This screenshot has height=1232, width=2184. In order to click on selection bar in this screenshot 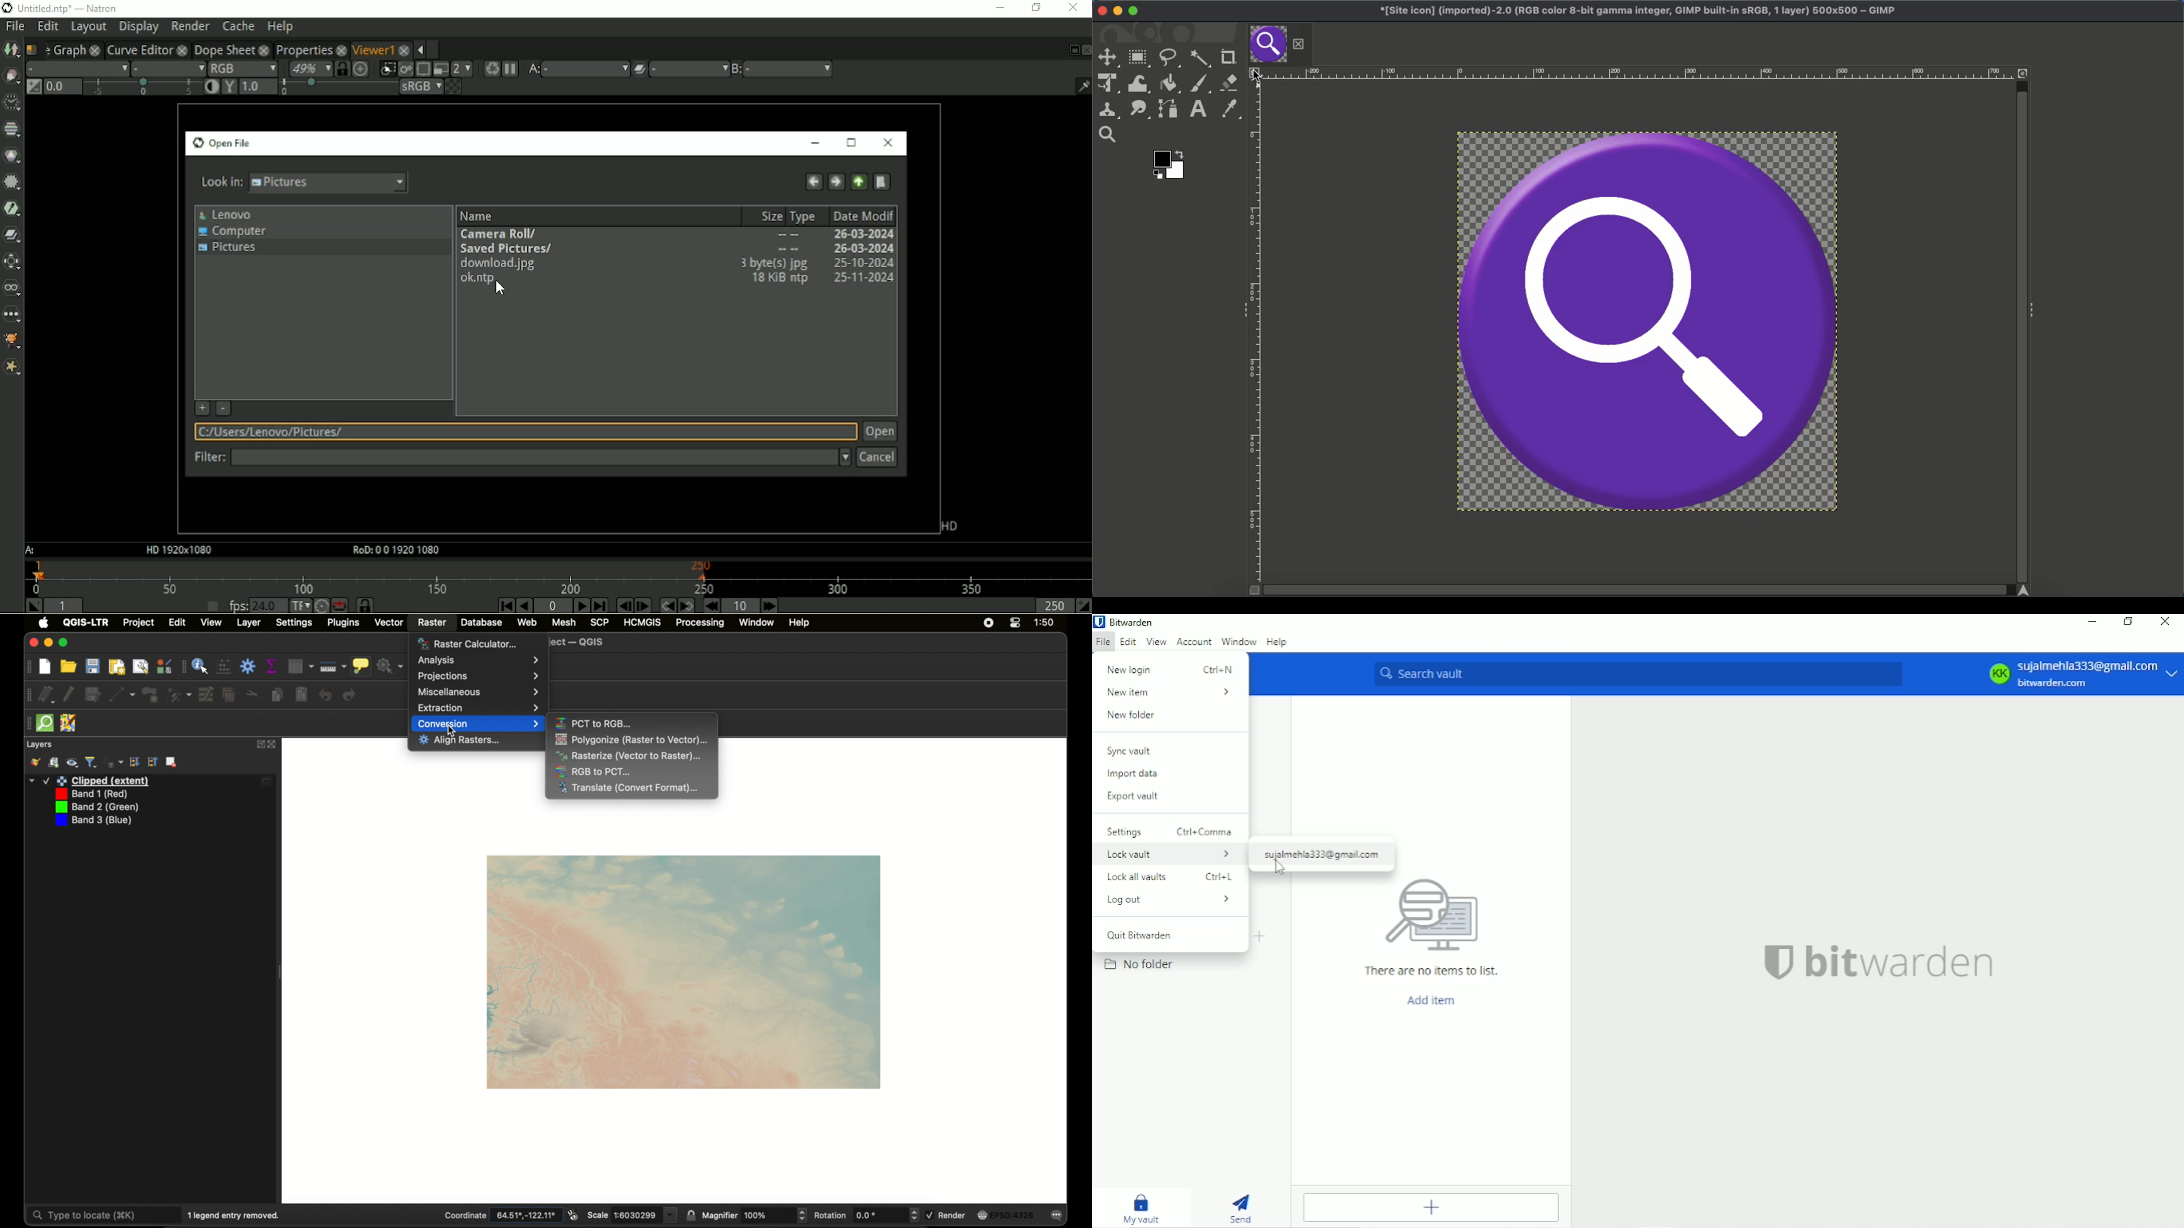, I will do `click(142, 88)`.